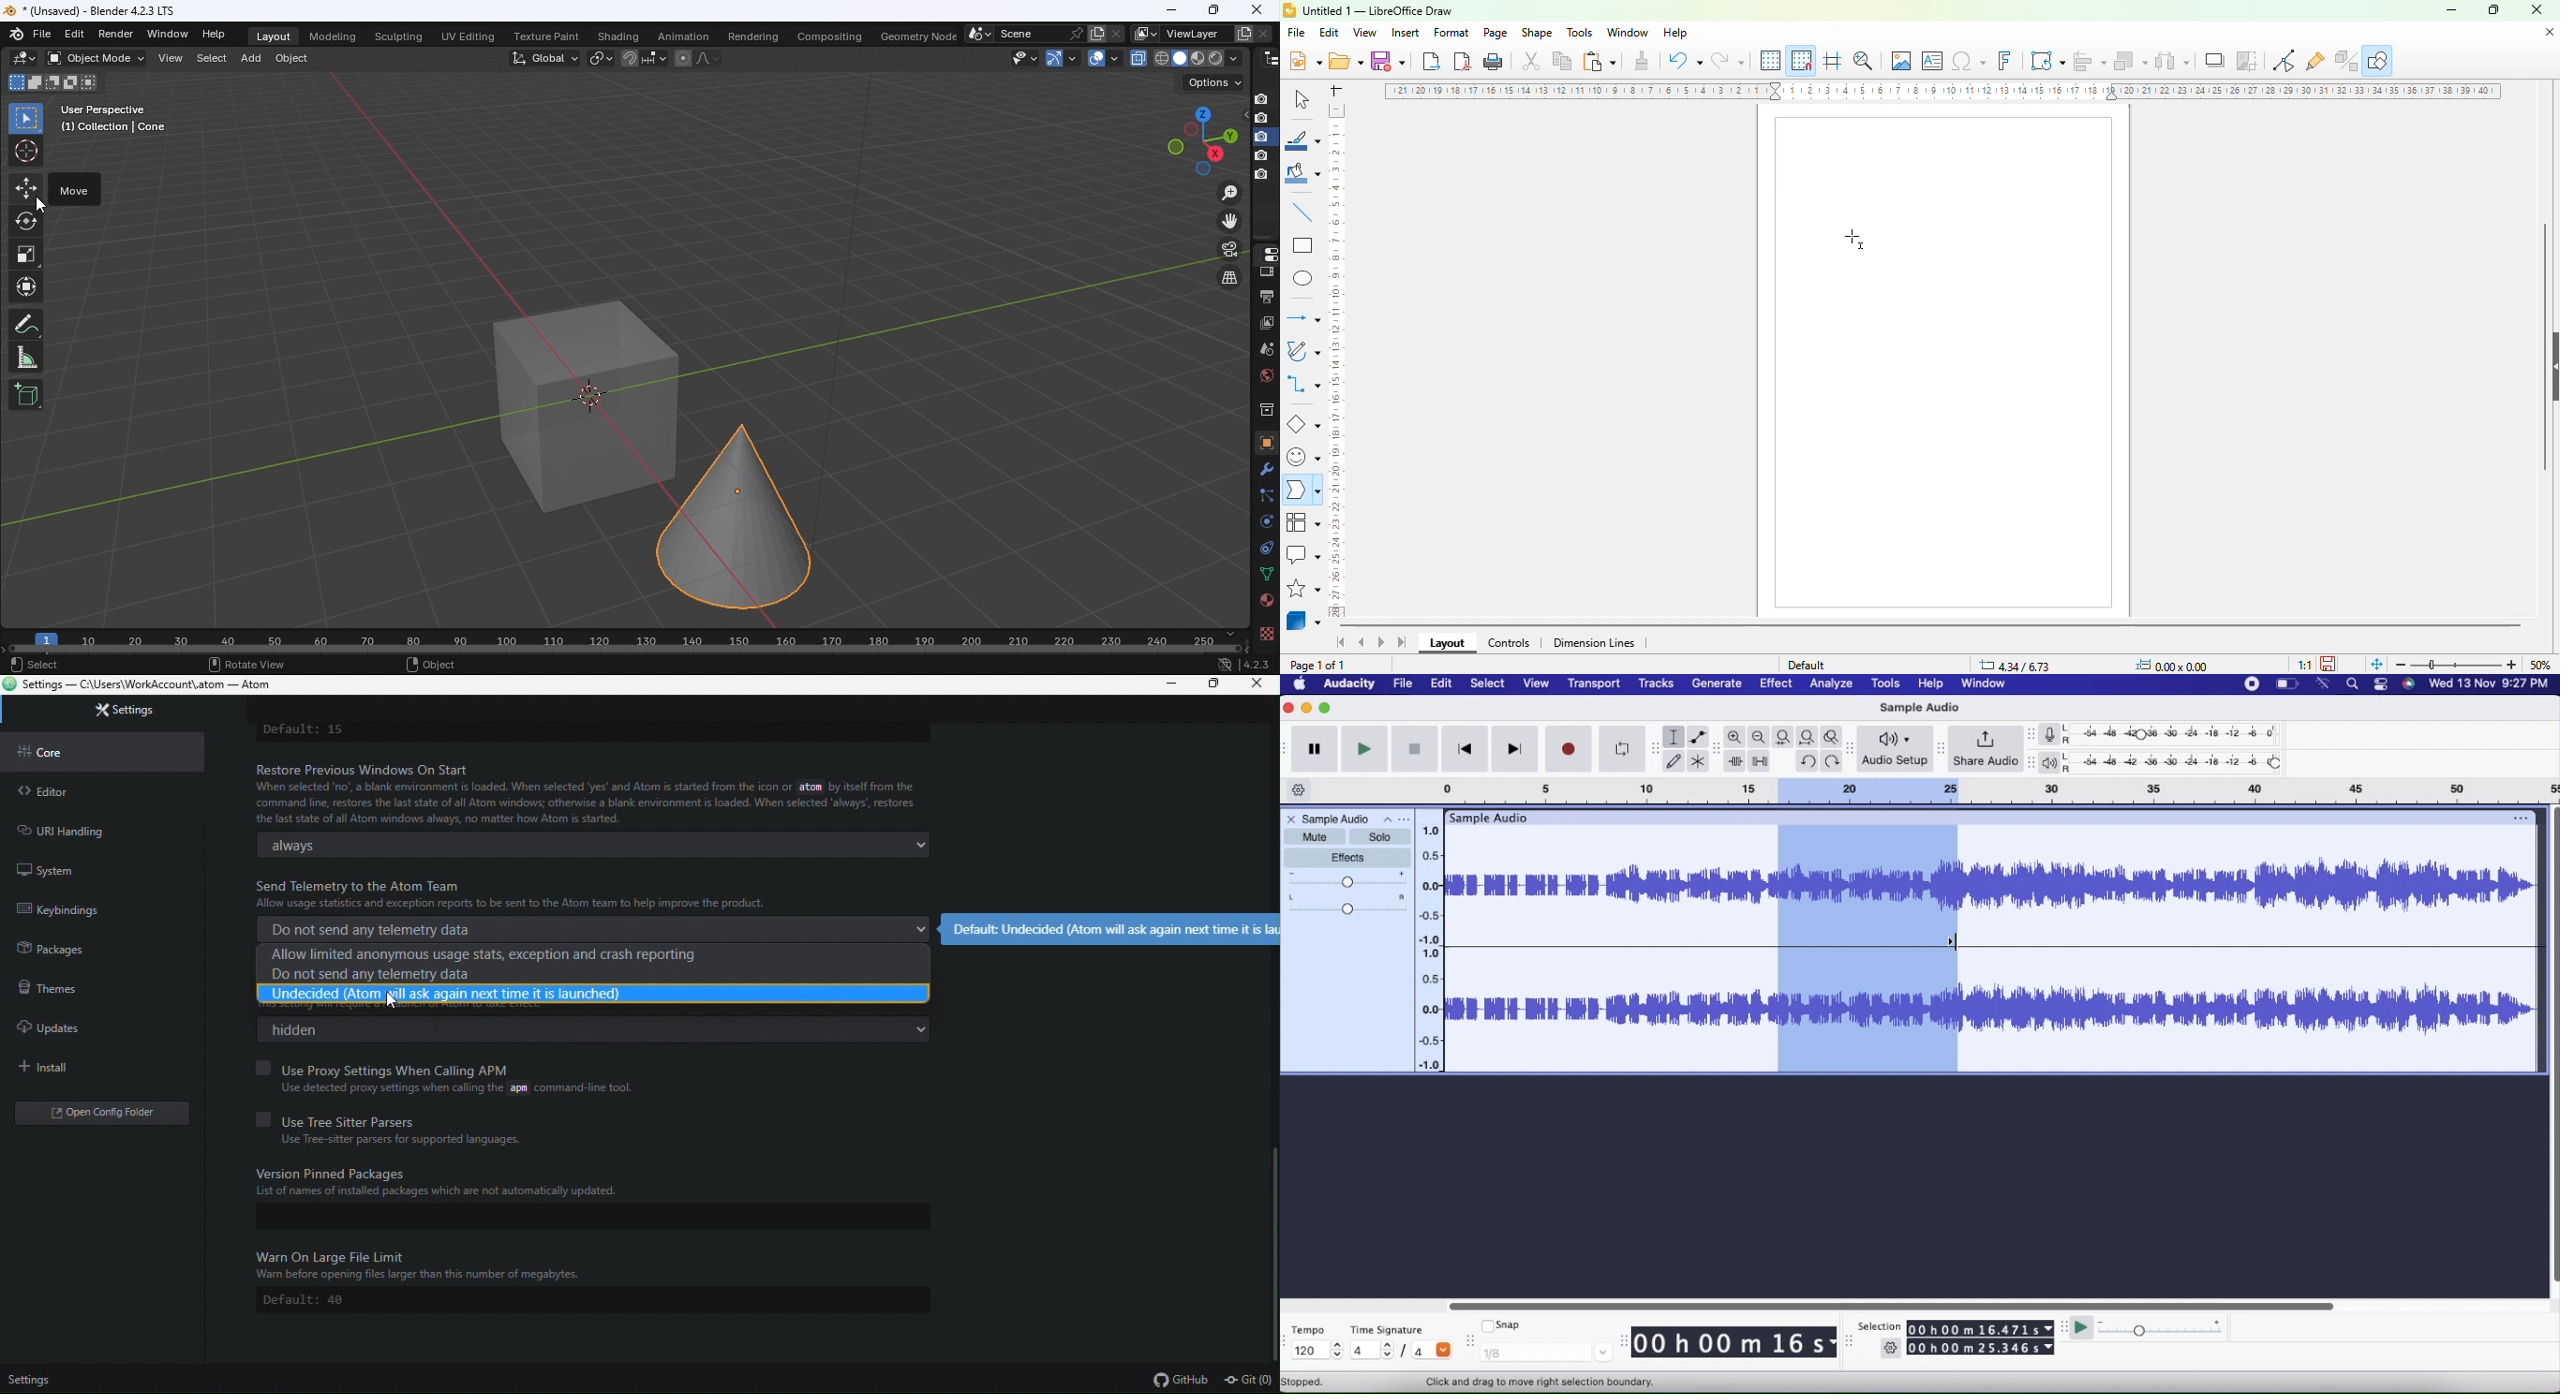 The image size is (2576, 1400). What do you see at coordinates (1562, 61) in the screenshot?
I see `copy` at bounding box center [1562, 61].